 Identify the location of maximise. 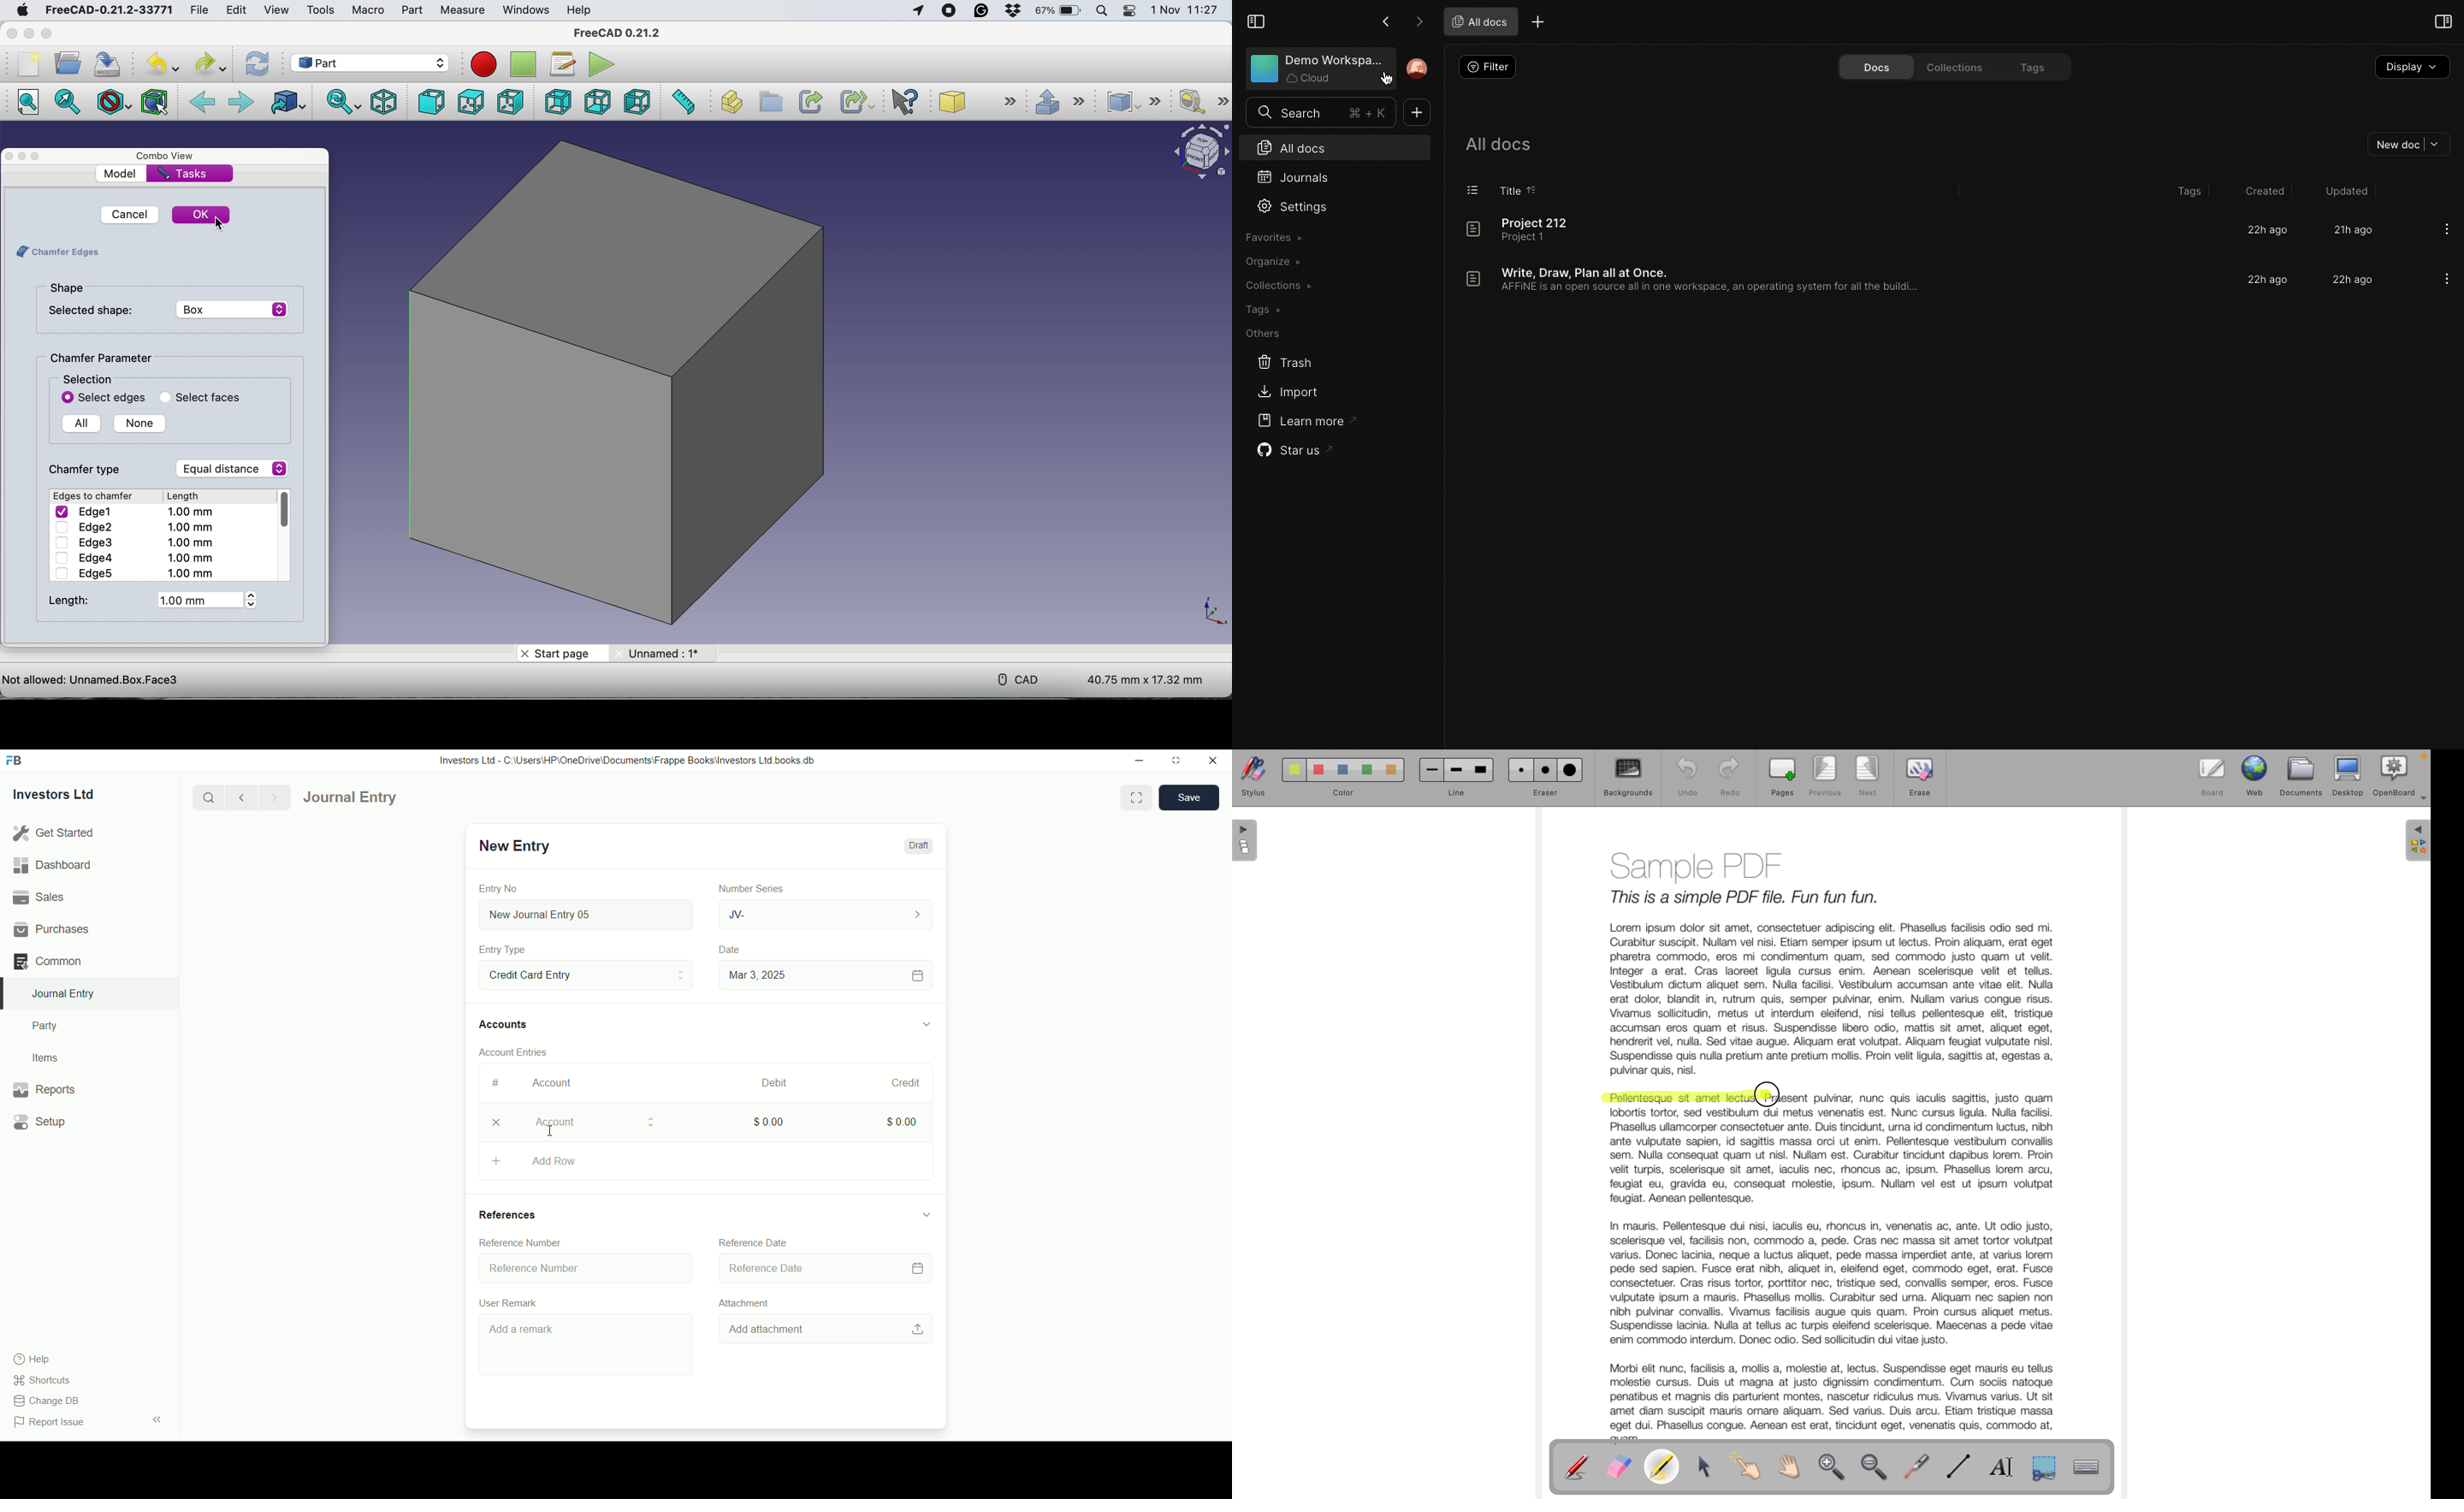
(44, 35).